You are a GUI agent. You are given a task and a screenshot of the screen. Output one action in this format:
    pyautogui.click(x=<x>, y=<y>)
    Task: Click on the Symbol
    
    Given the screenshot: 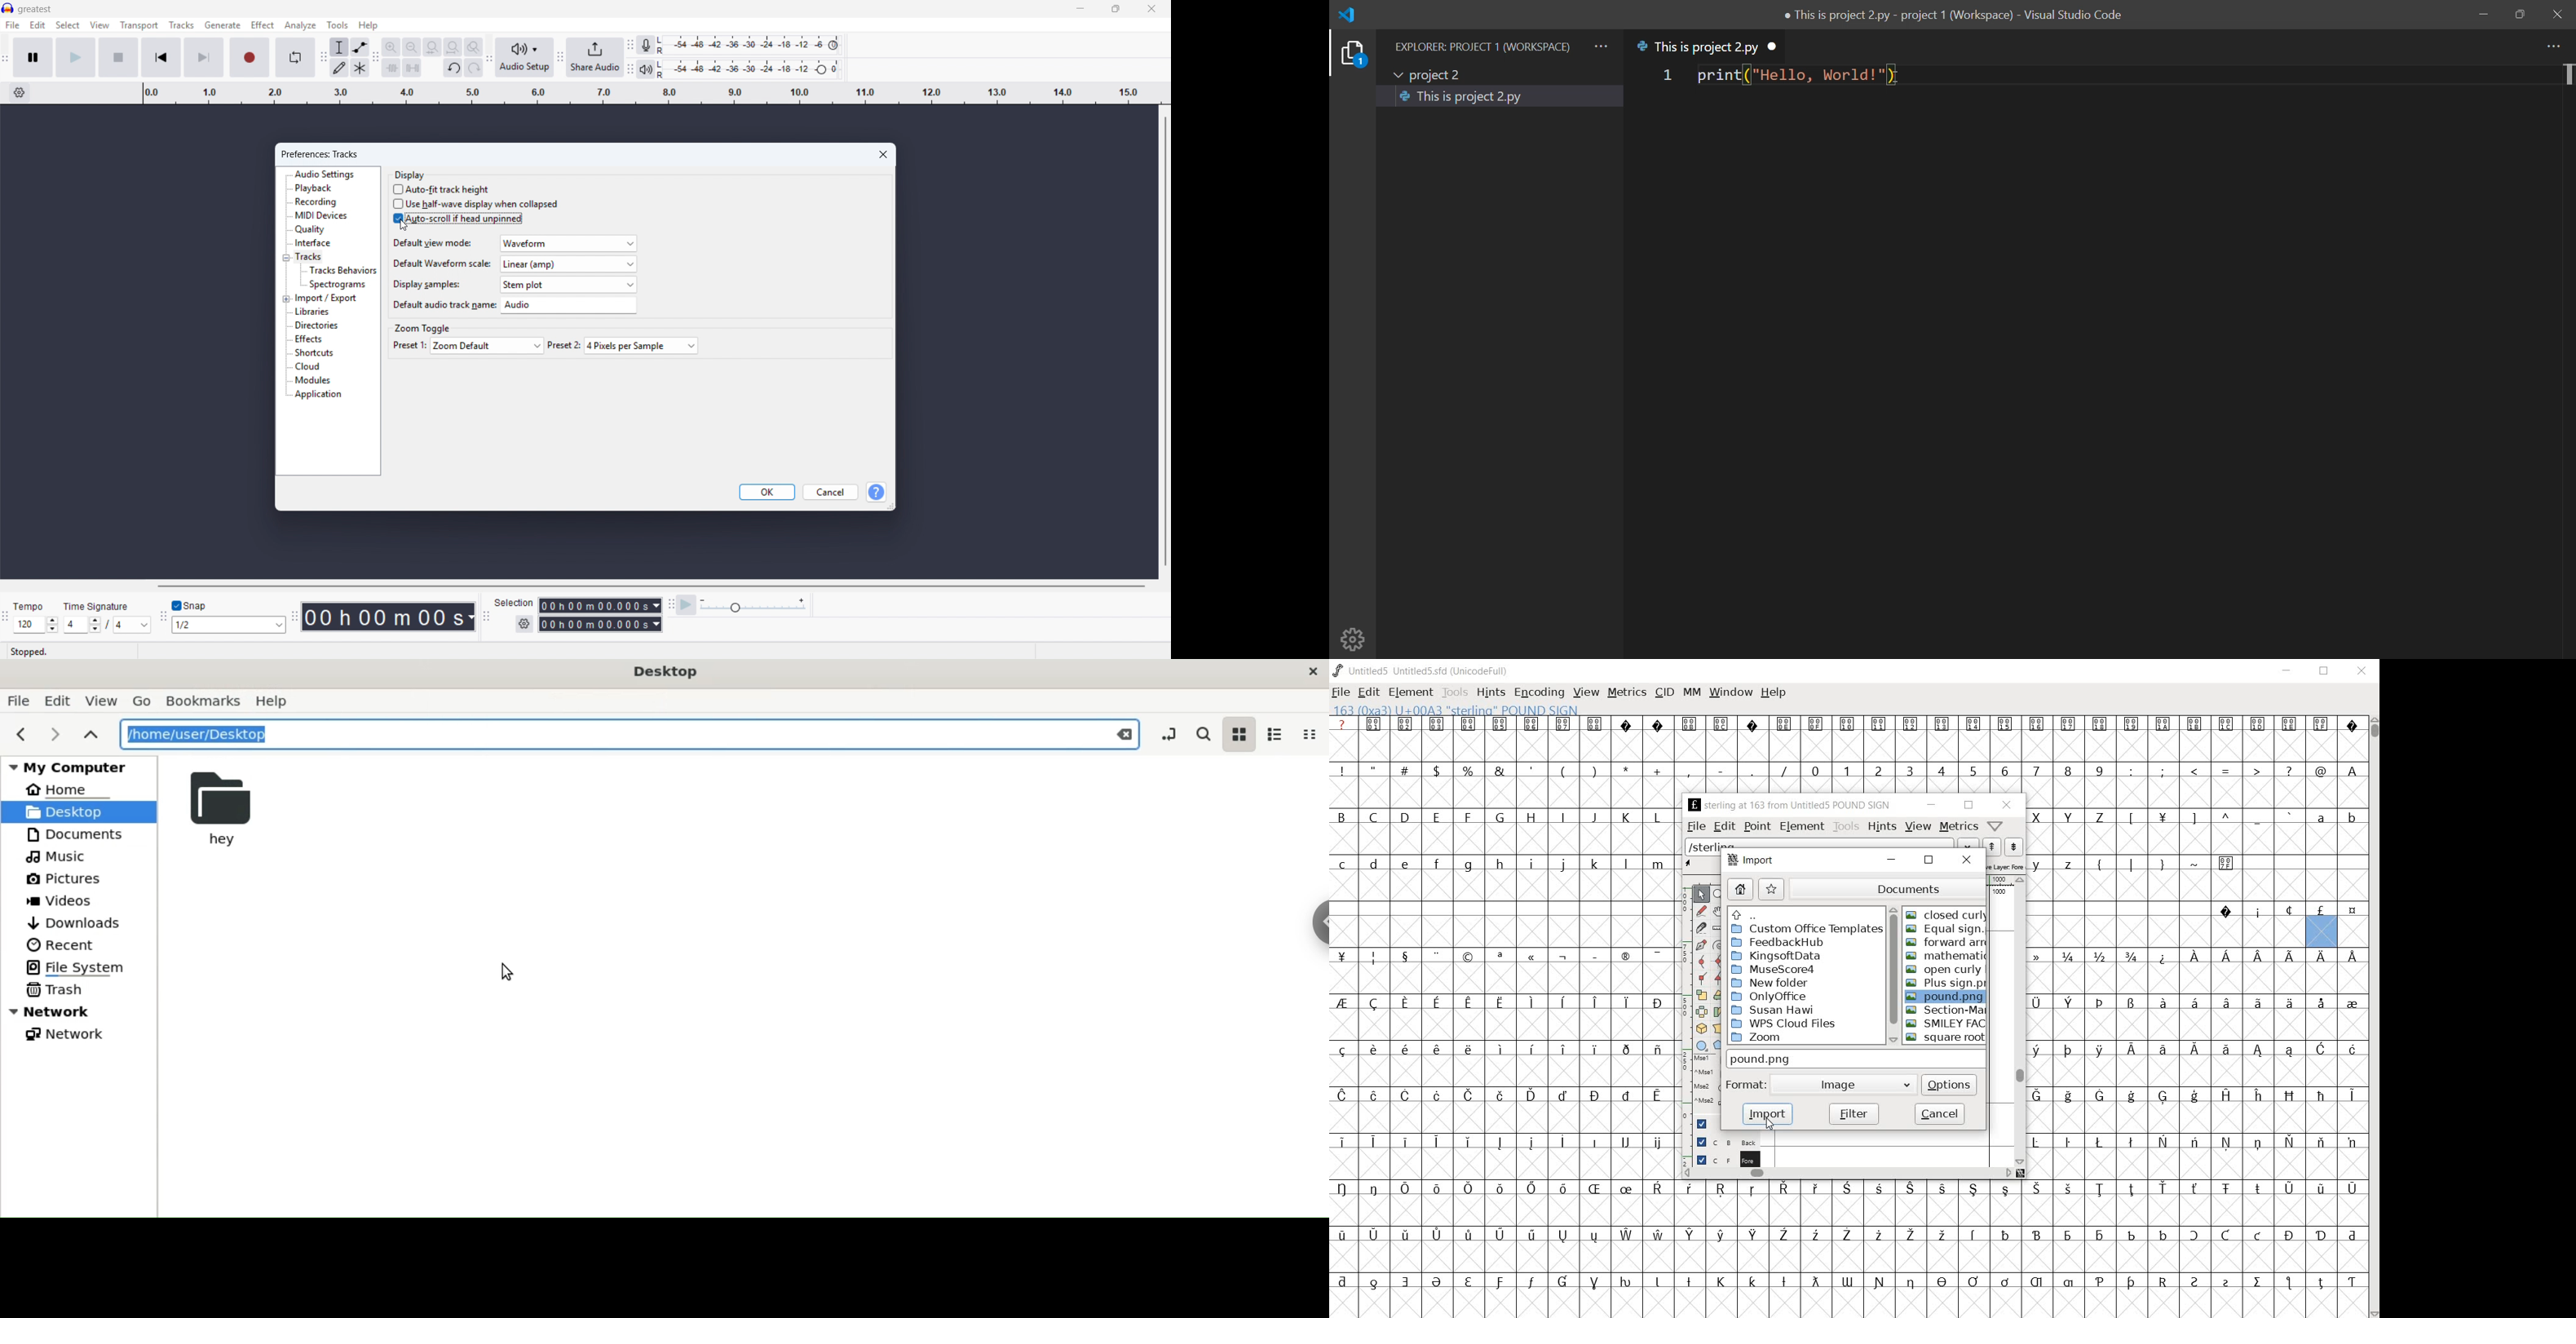 What is the action you would take?
    pyautogui.click(x=2041, y=1143)
    